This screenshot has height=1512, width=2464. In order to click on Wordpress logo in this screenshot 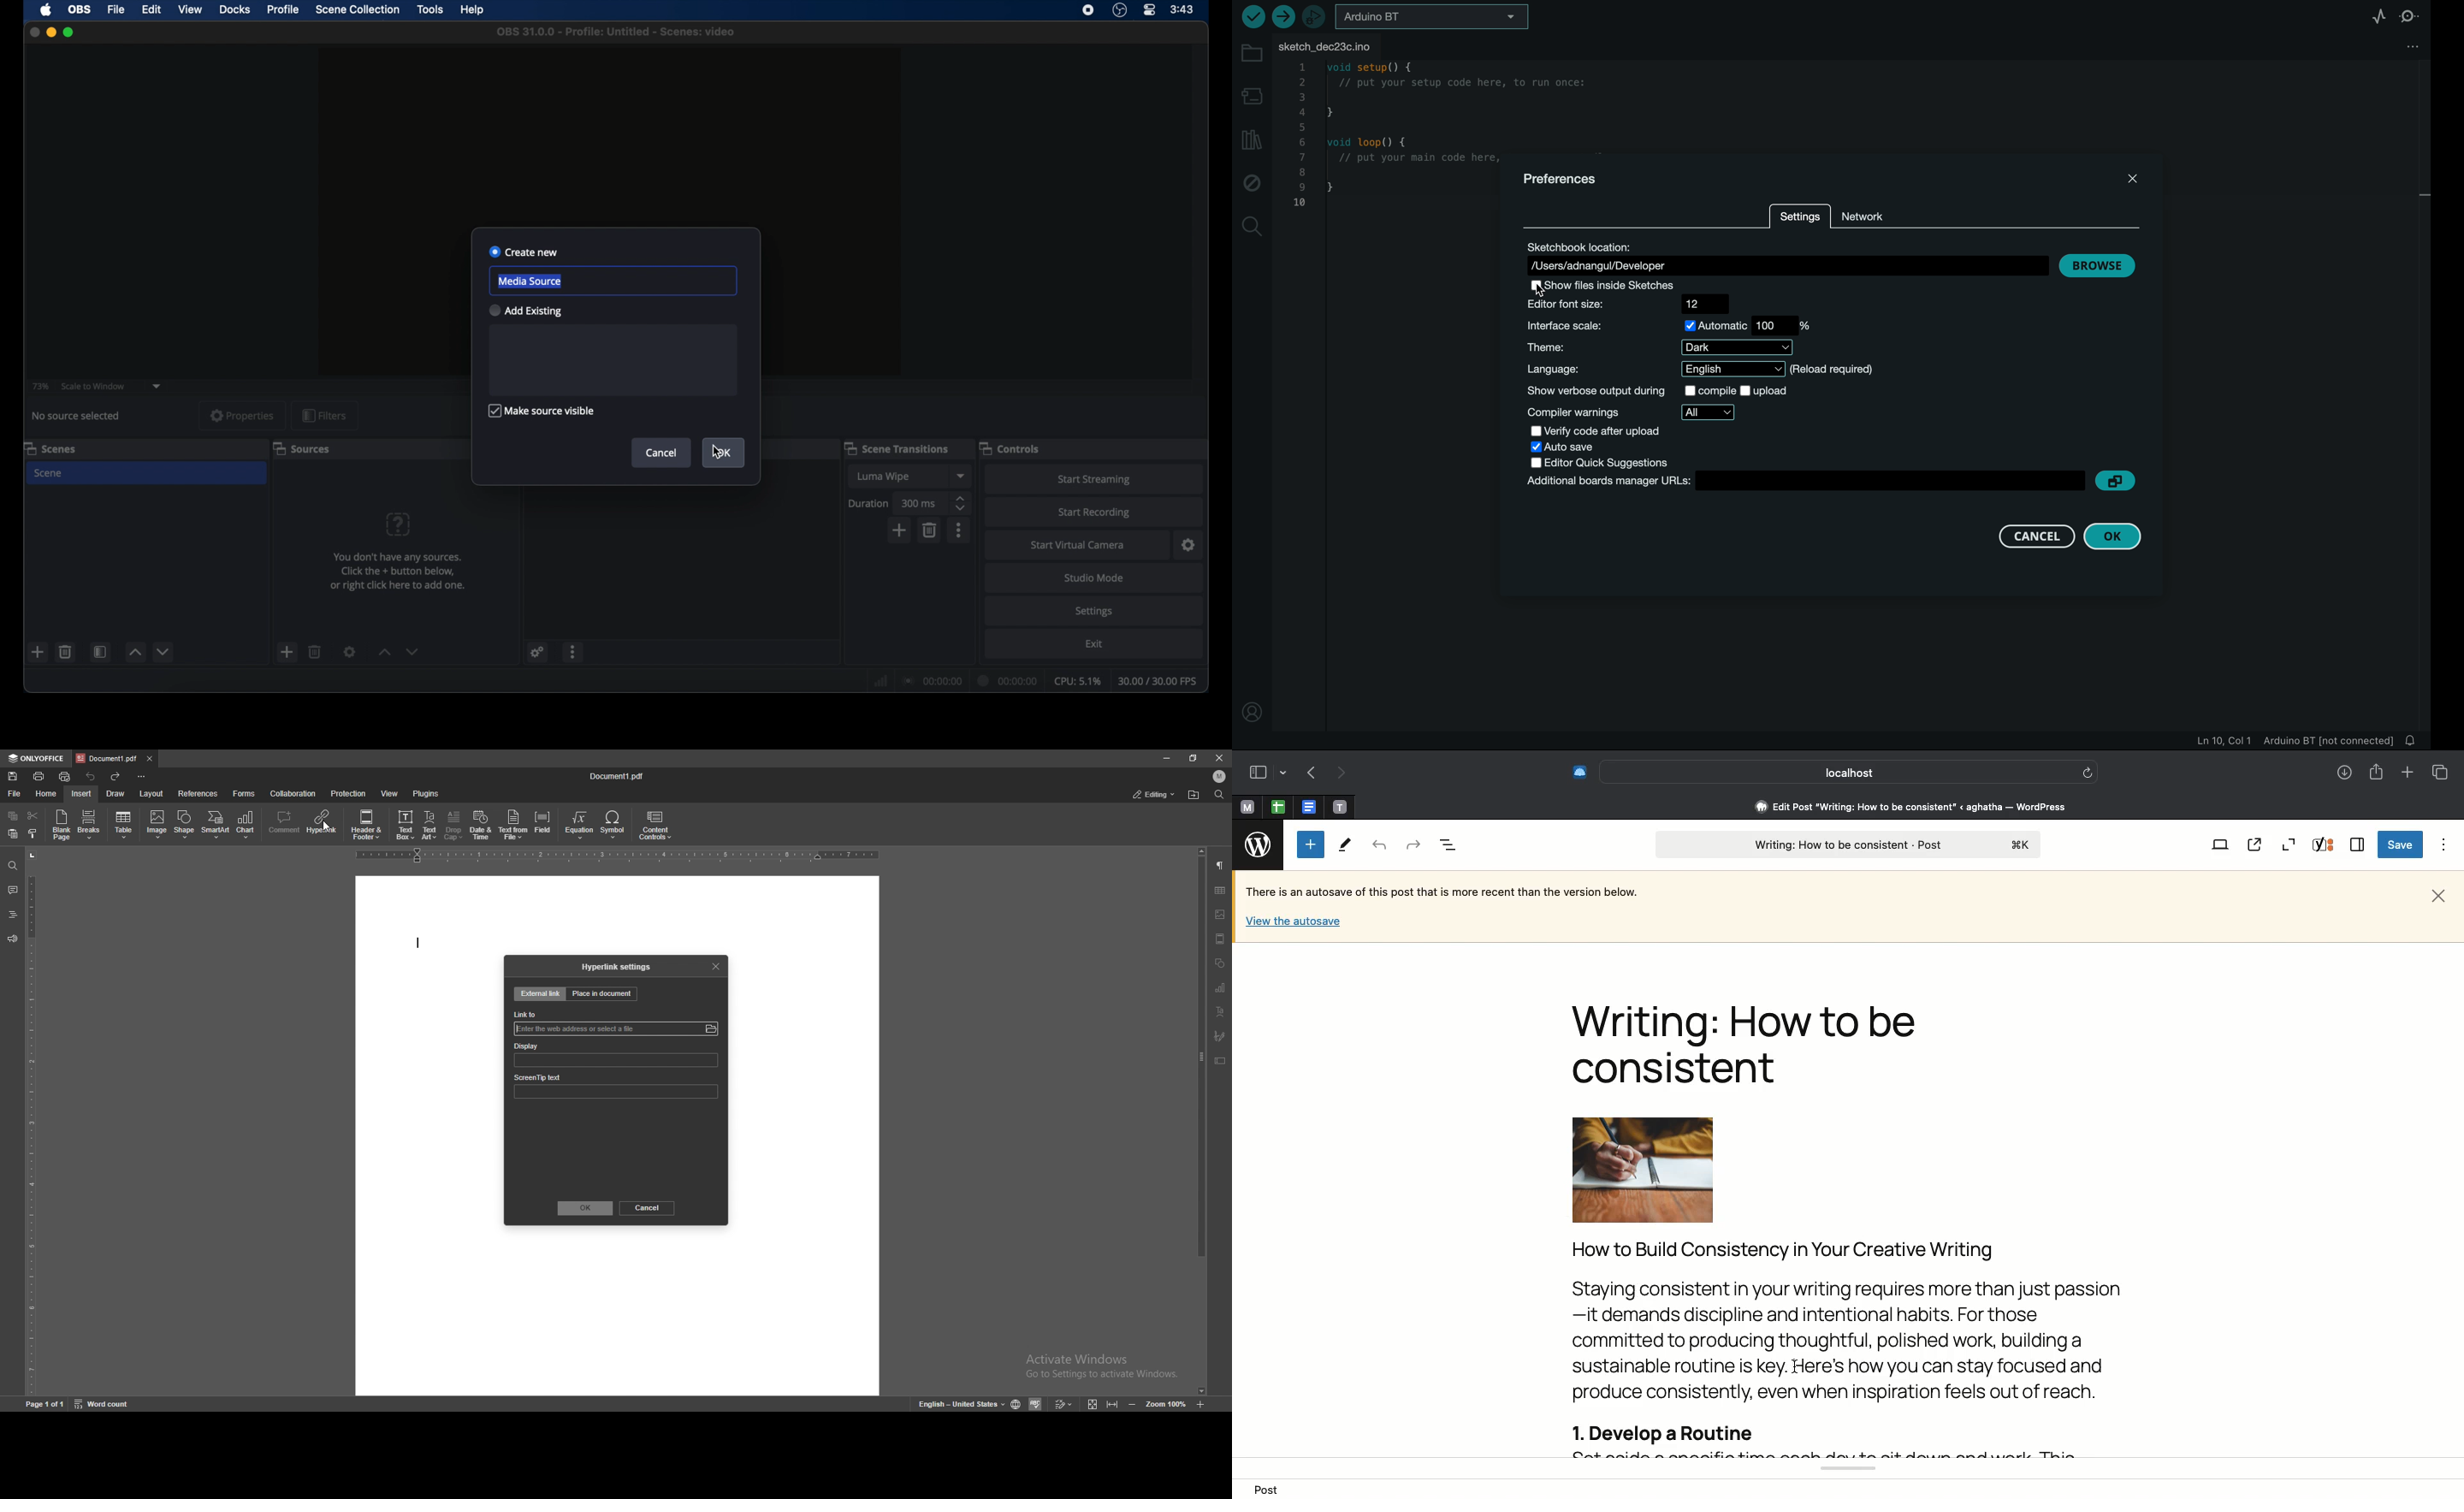, I will do `click(1259, 845)`.